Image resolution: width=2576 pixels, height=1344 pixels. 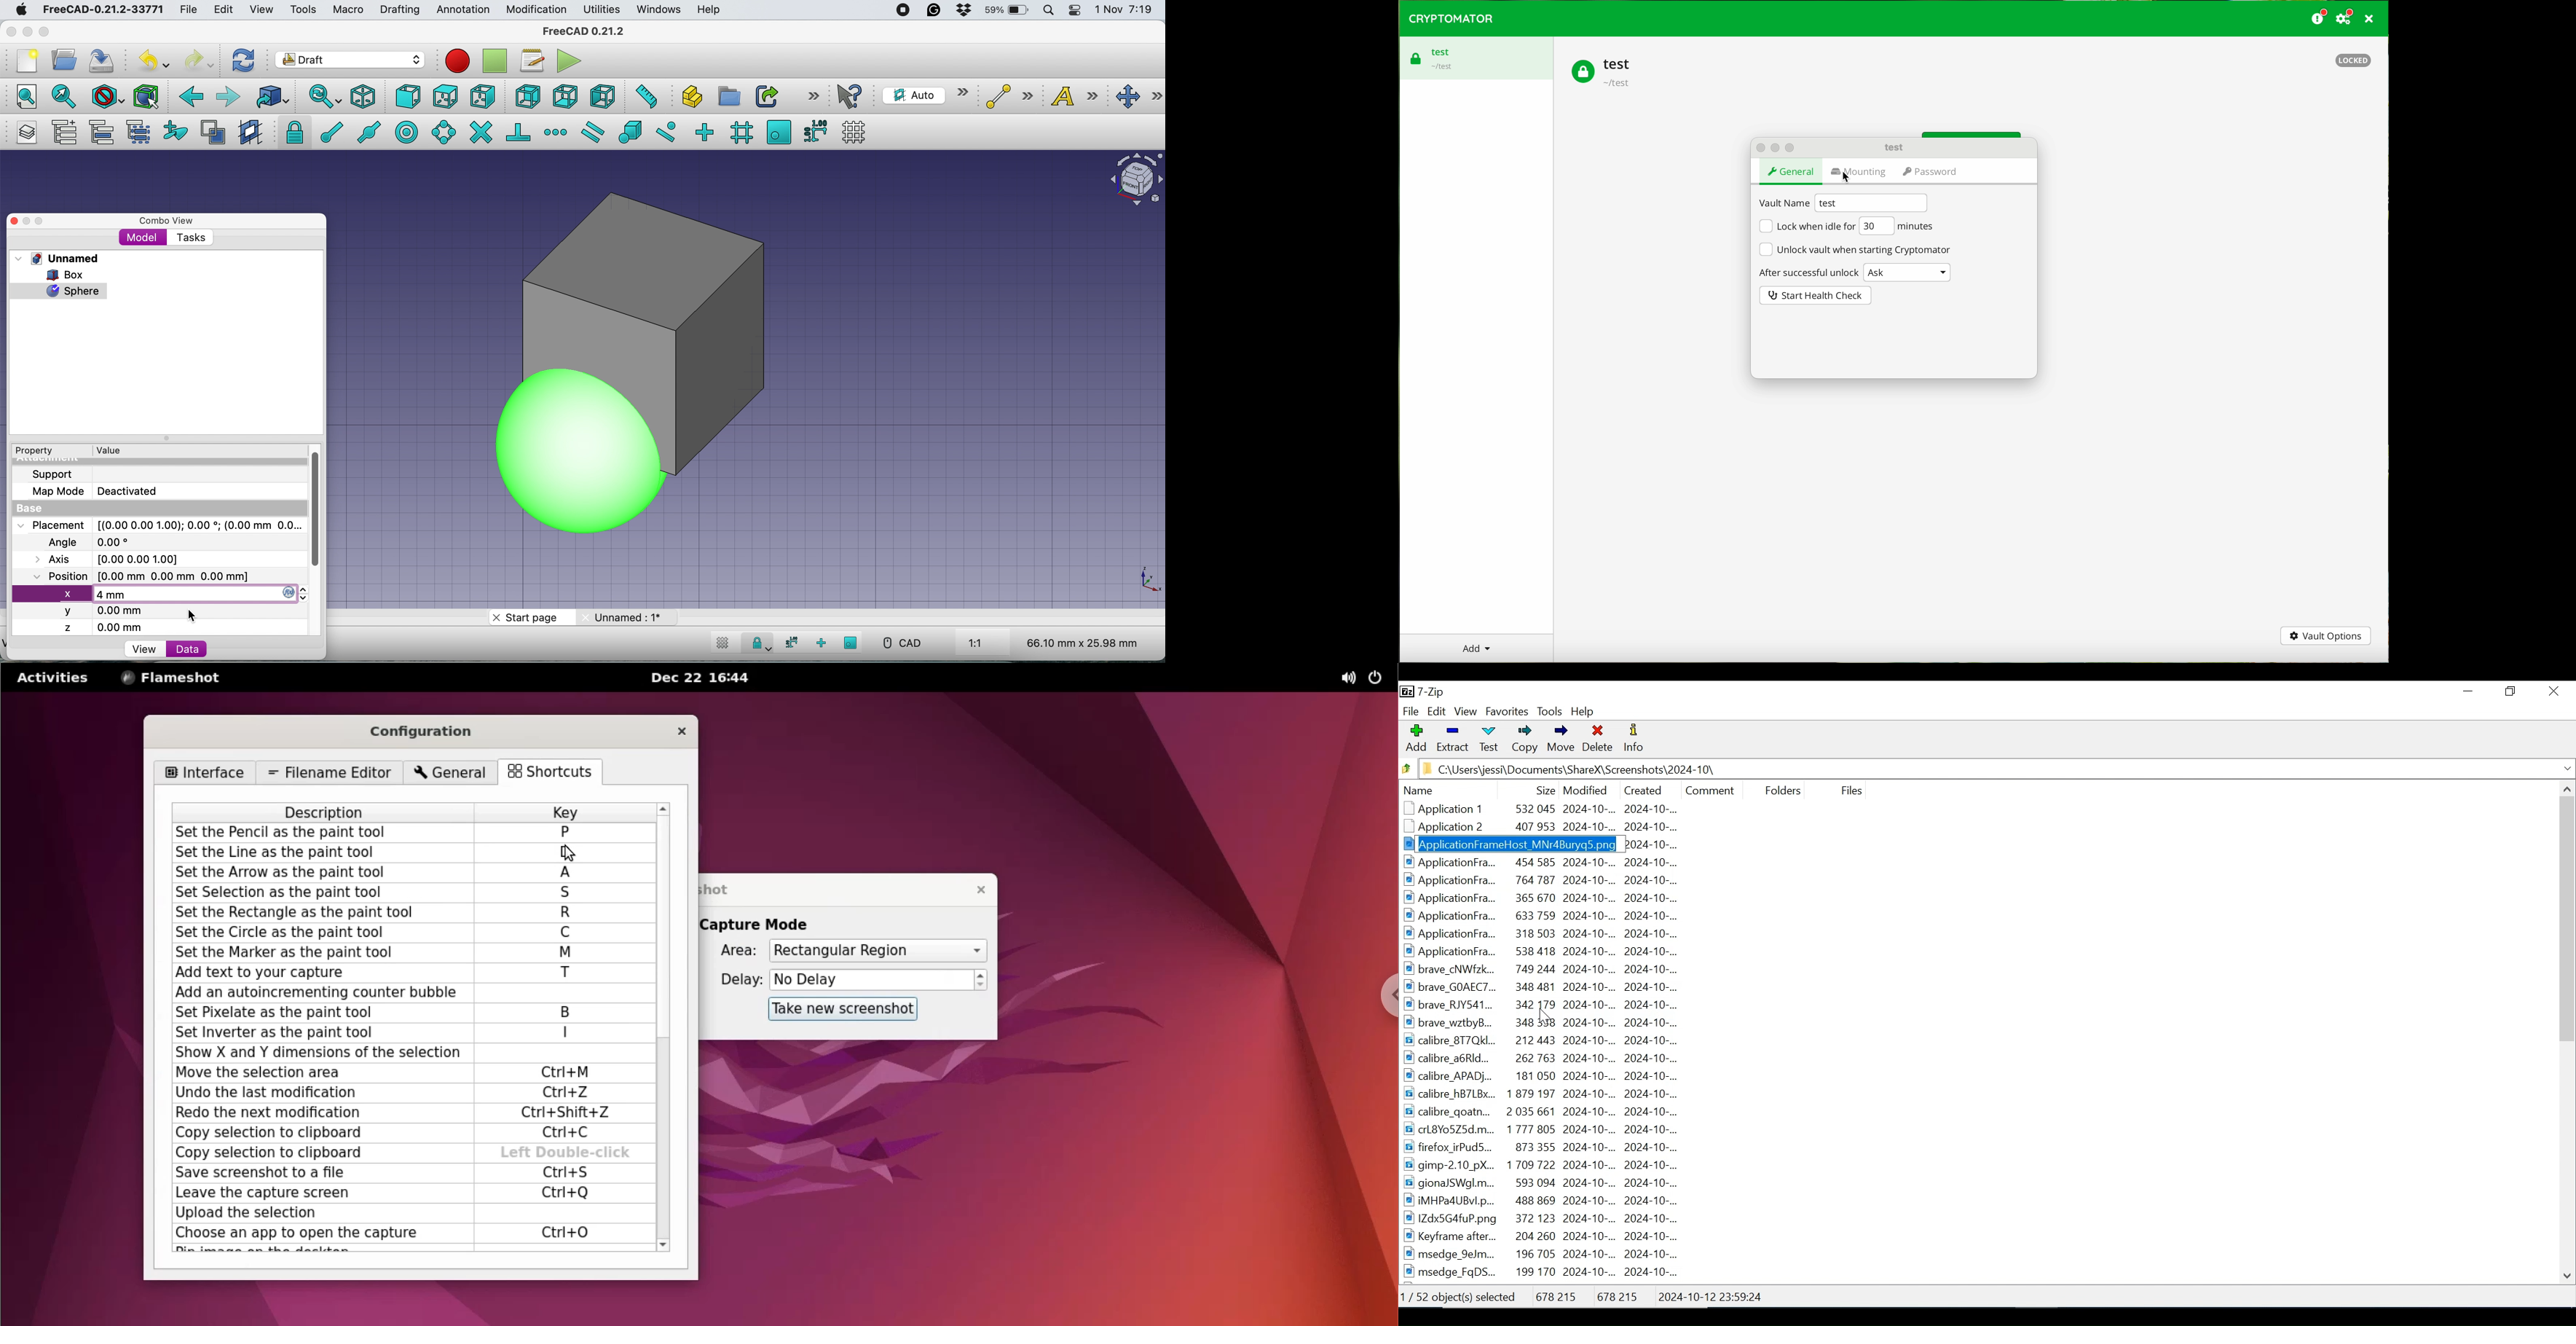 I want to click on axis, so click(x=117, y=559).